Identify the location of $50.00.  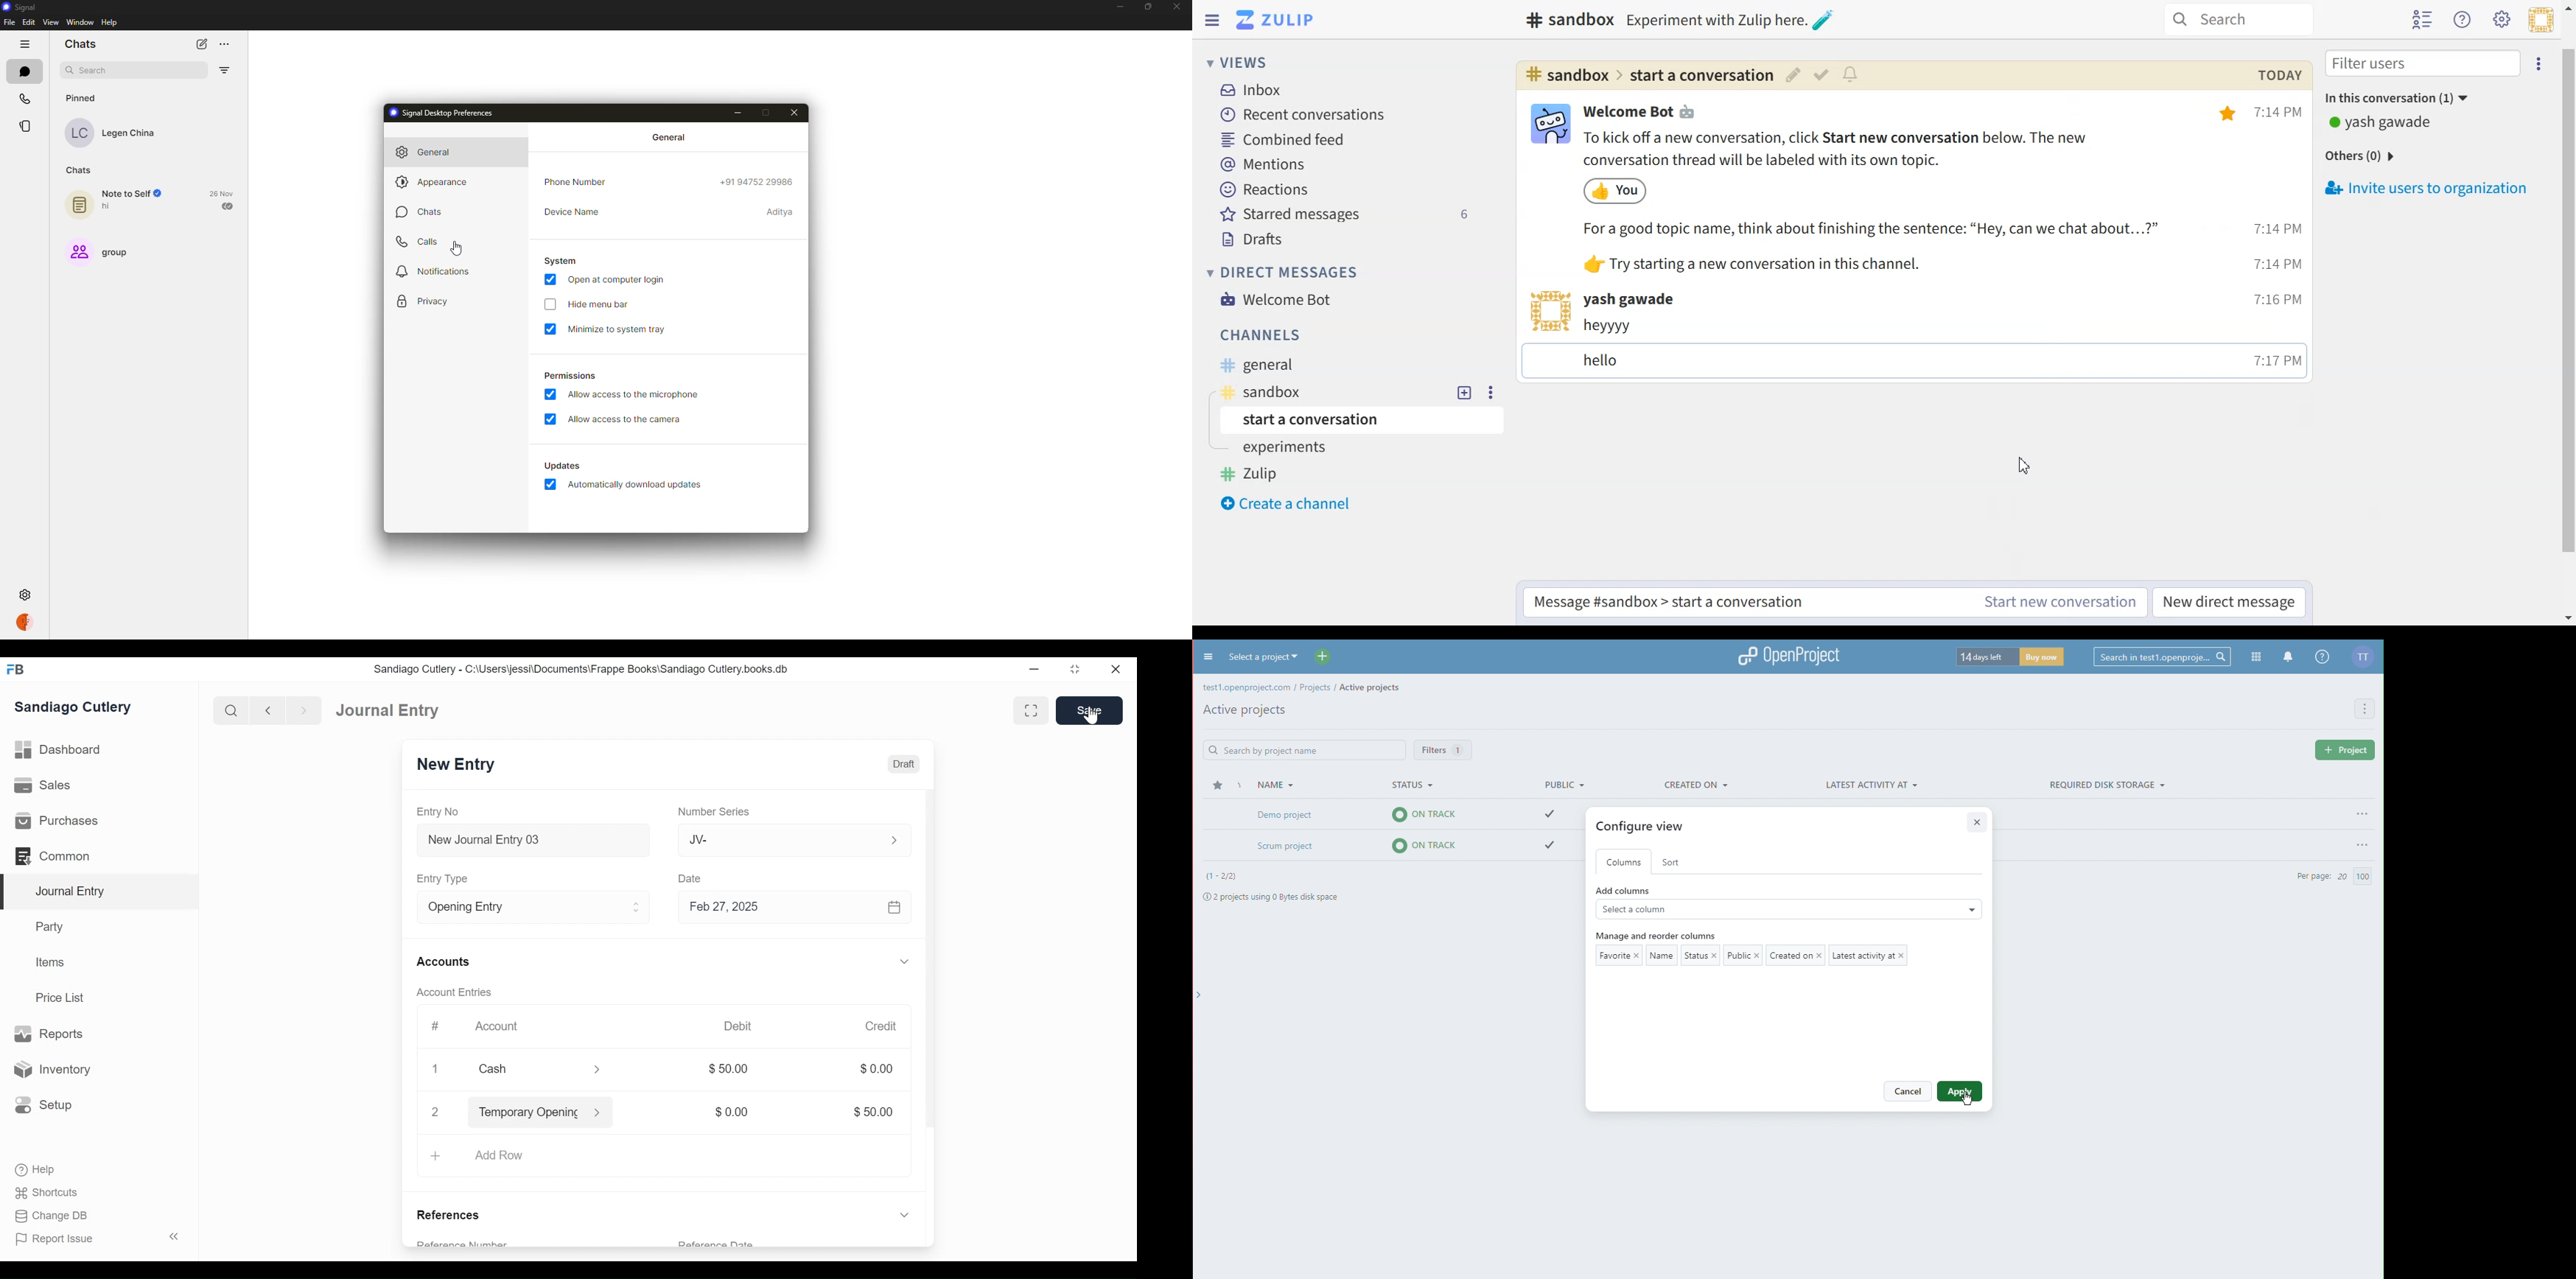
(734, 1069).